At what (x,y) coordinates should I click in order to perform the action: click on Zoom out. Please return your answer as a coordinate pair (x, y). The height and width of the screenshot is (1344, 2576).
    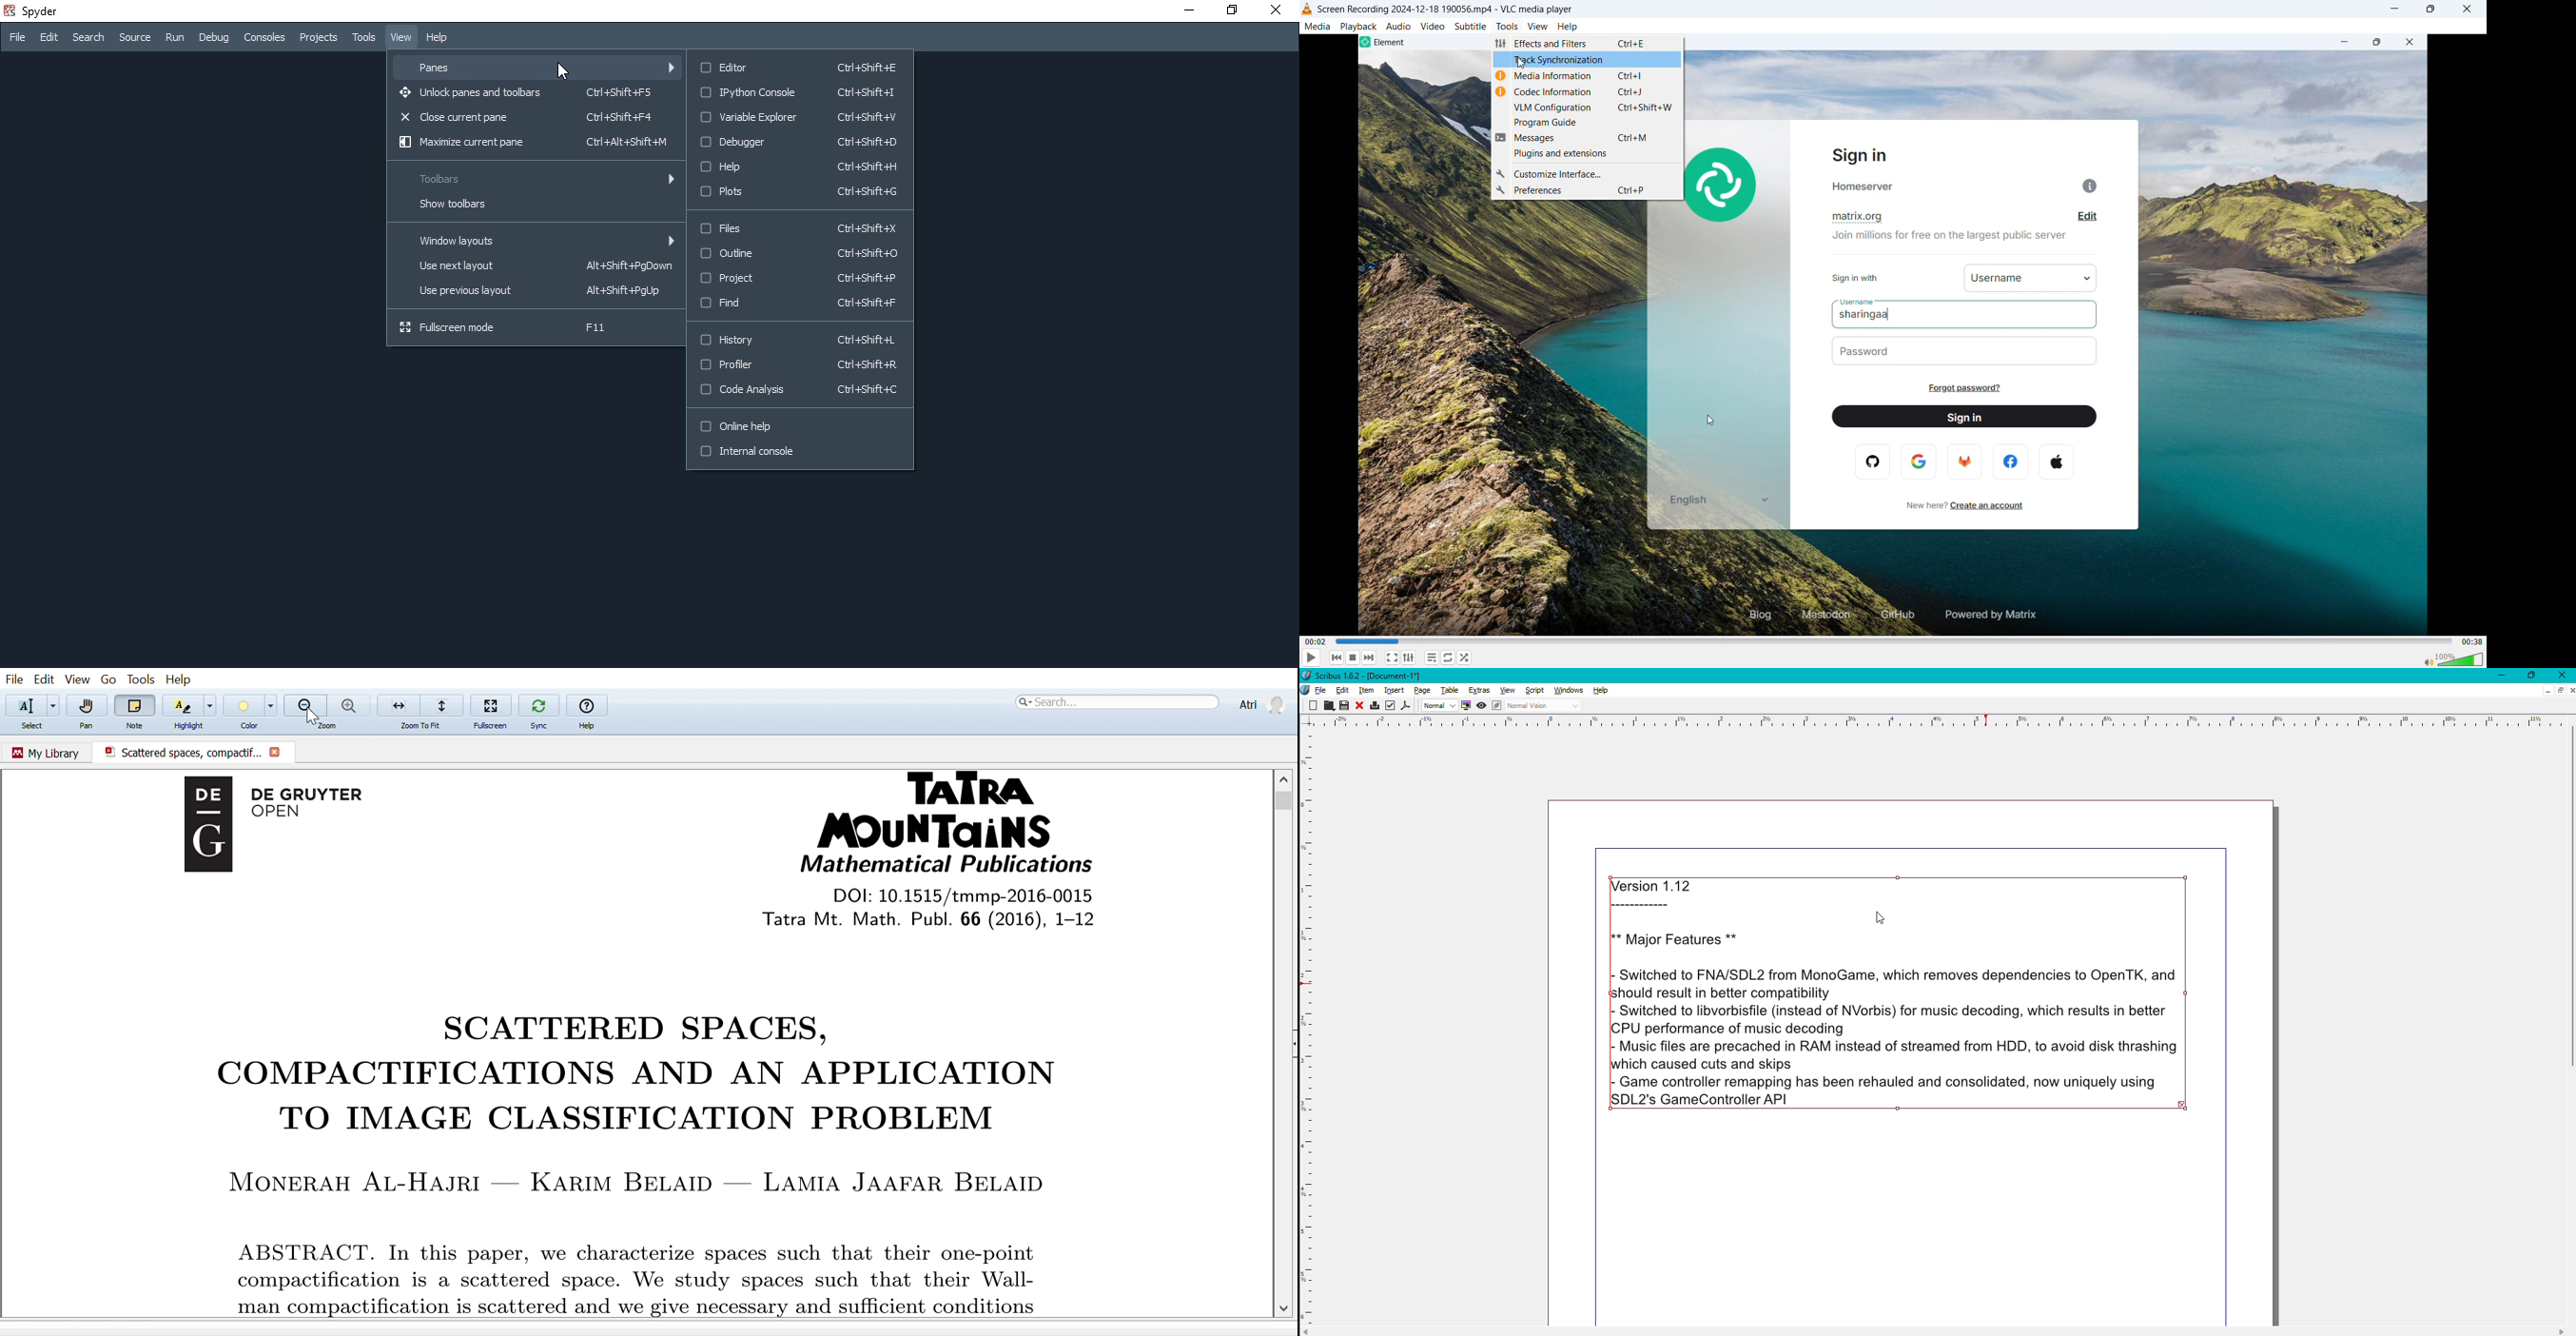
    Looking at the image, I should click on (306, 704).